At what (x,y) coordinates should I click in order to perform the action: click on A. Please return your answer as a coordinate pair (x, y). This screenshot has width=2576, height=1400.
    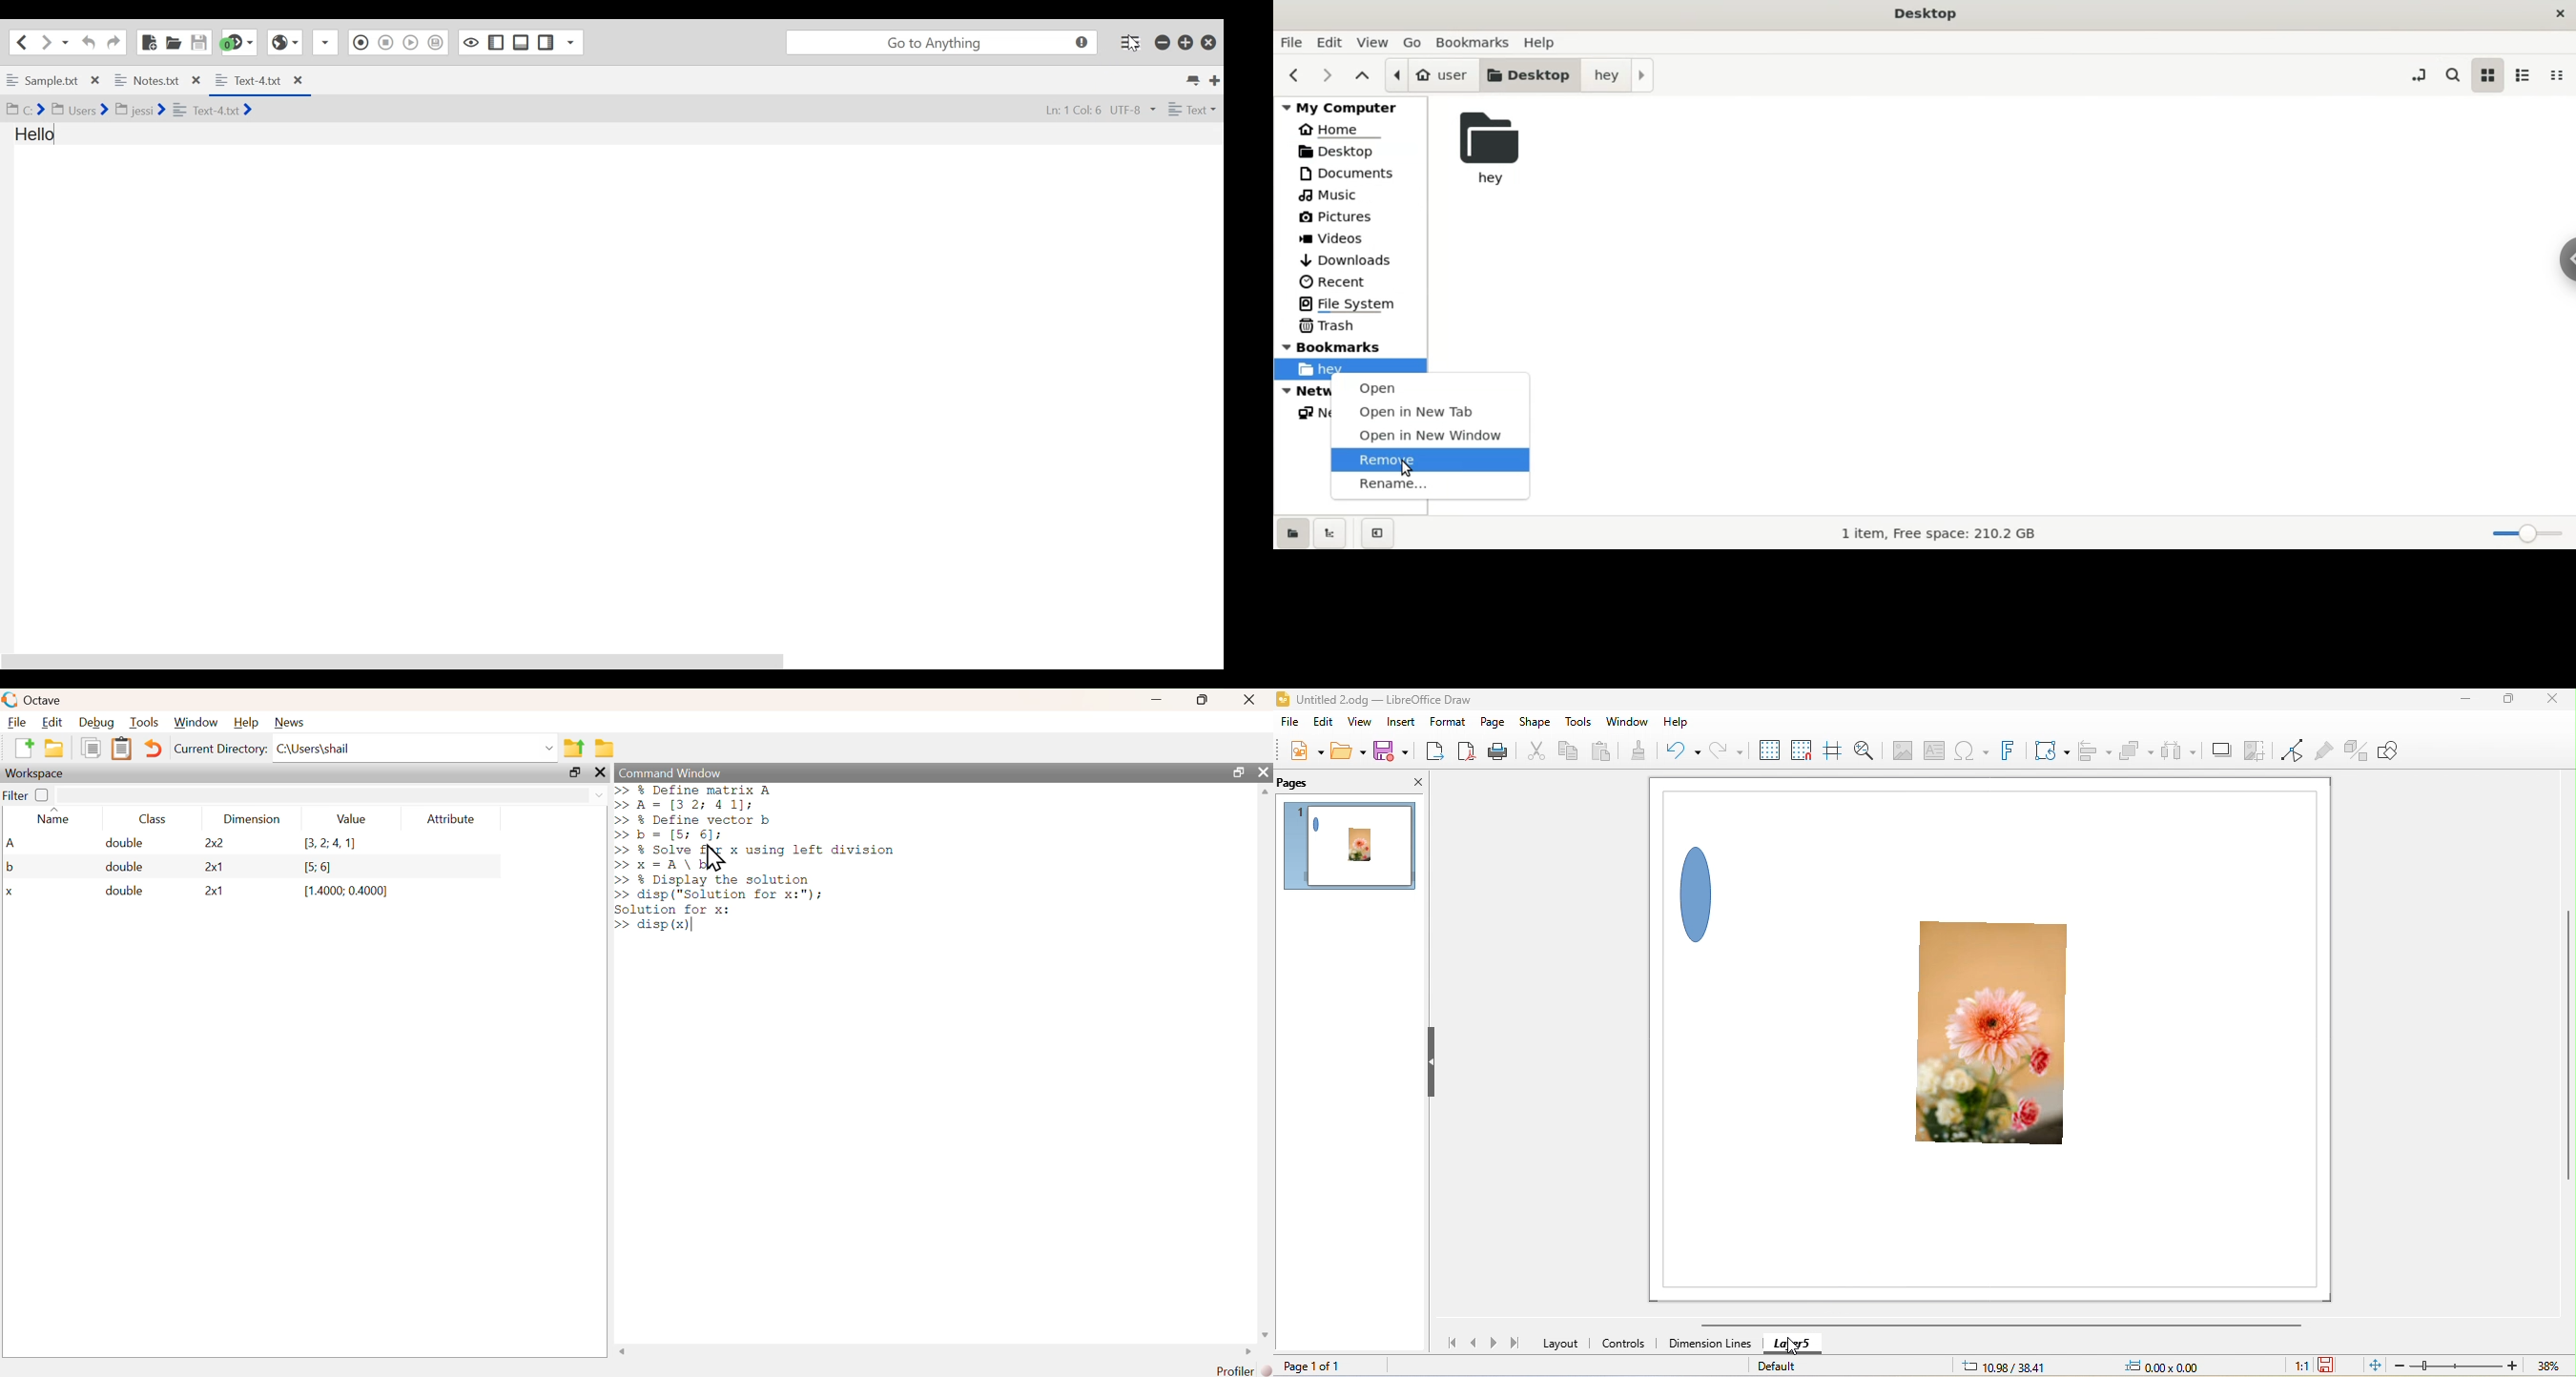
    Looking at the image, I should click on (13, 844).